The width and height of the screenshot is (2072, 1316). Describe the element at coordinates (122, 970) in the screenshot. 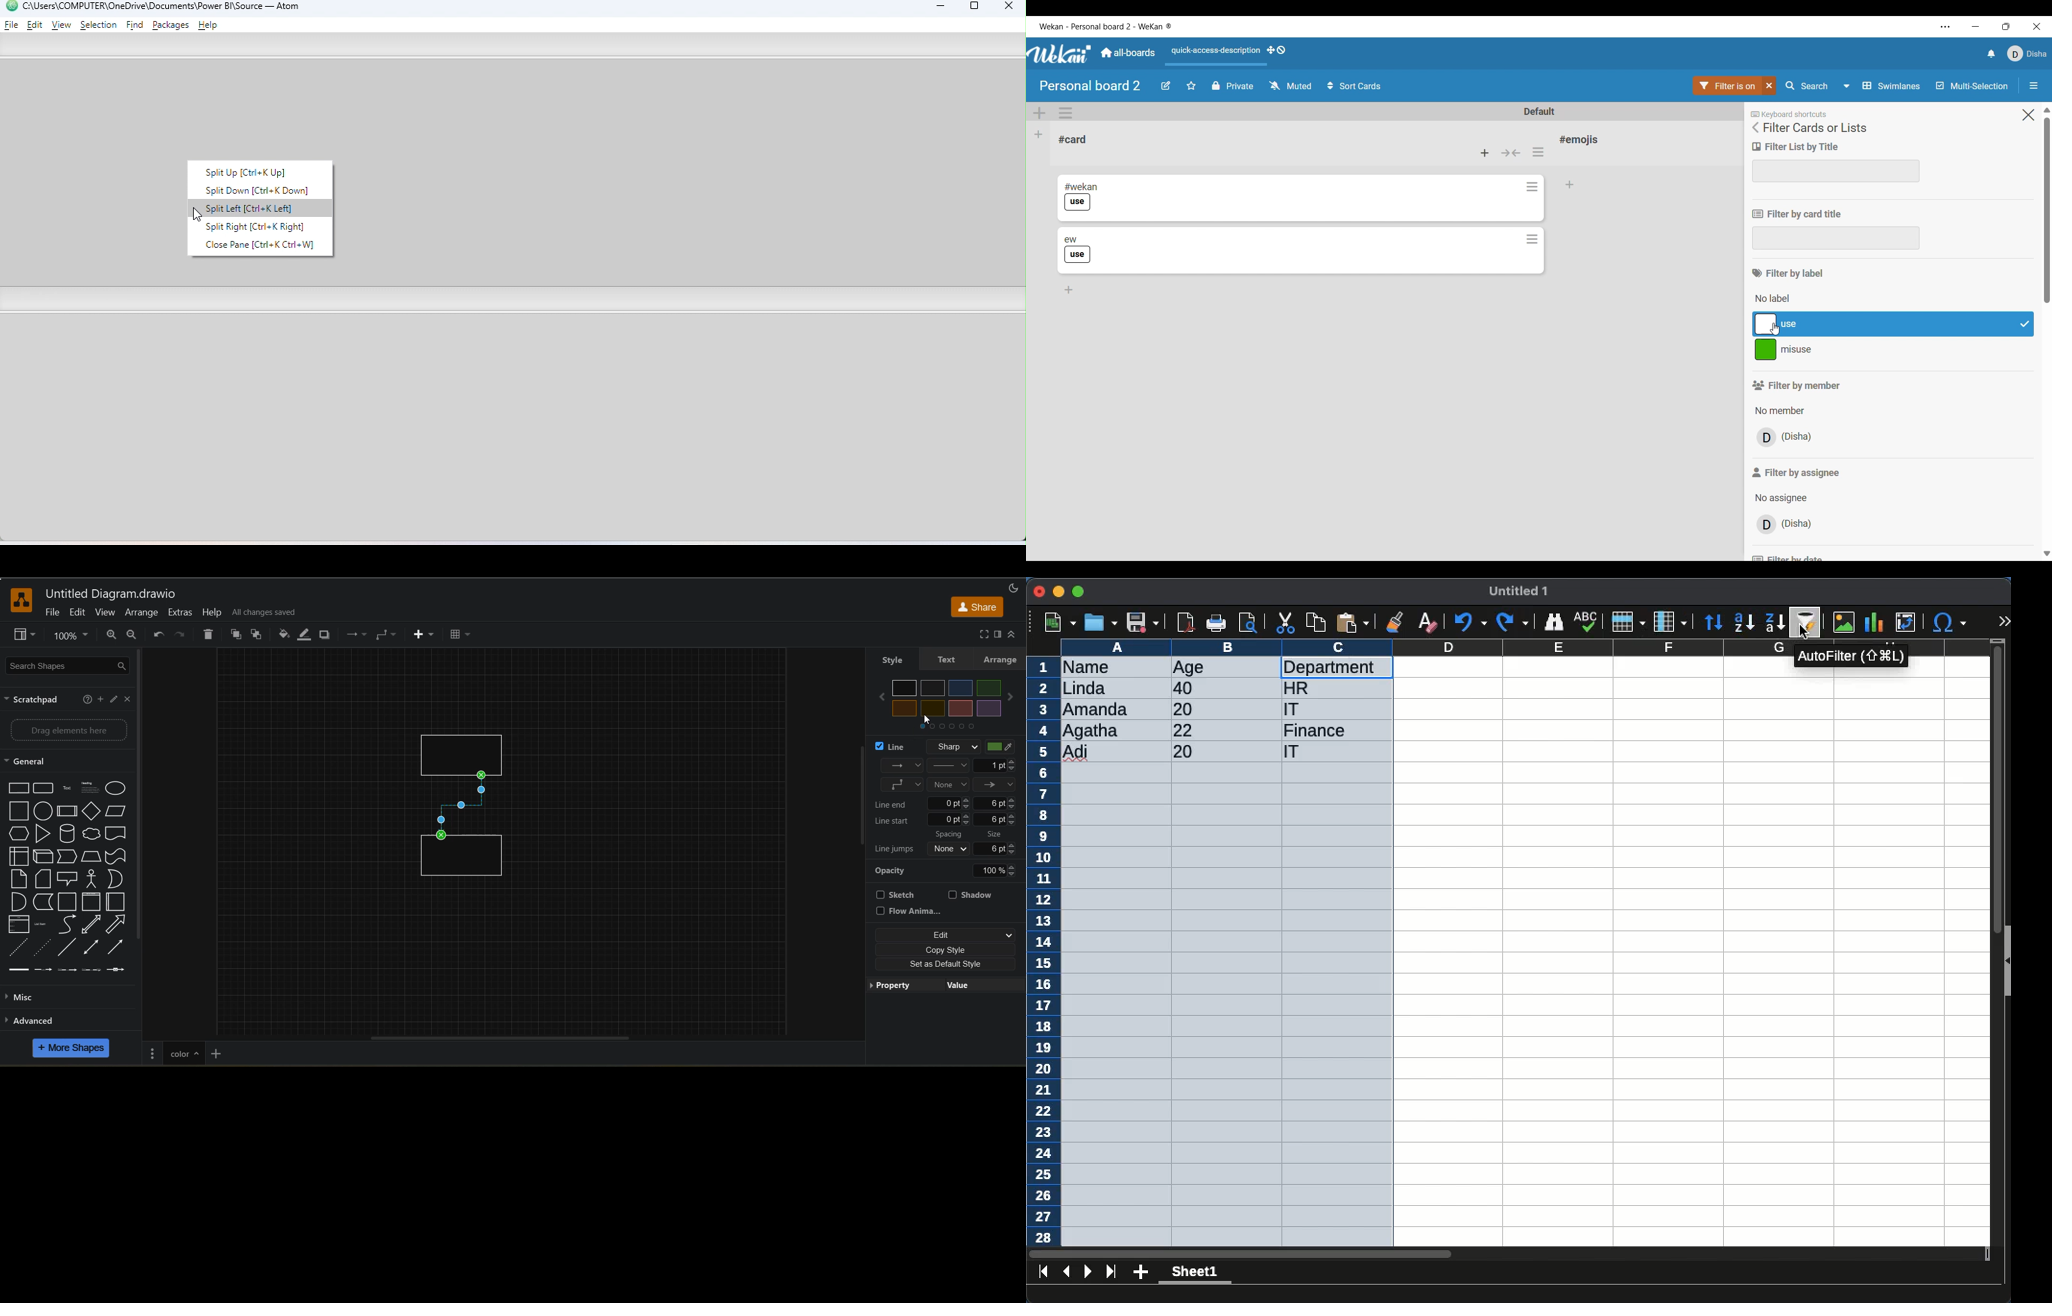

I see `Connector with symbol` at that location.